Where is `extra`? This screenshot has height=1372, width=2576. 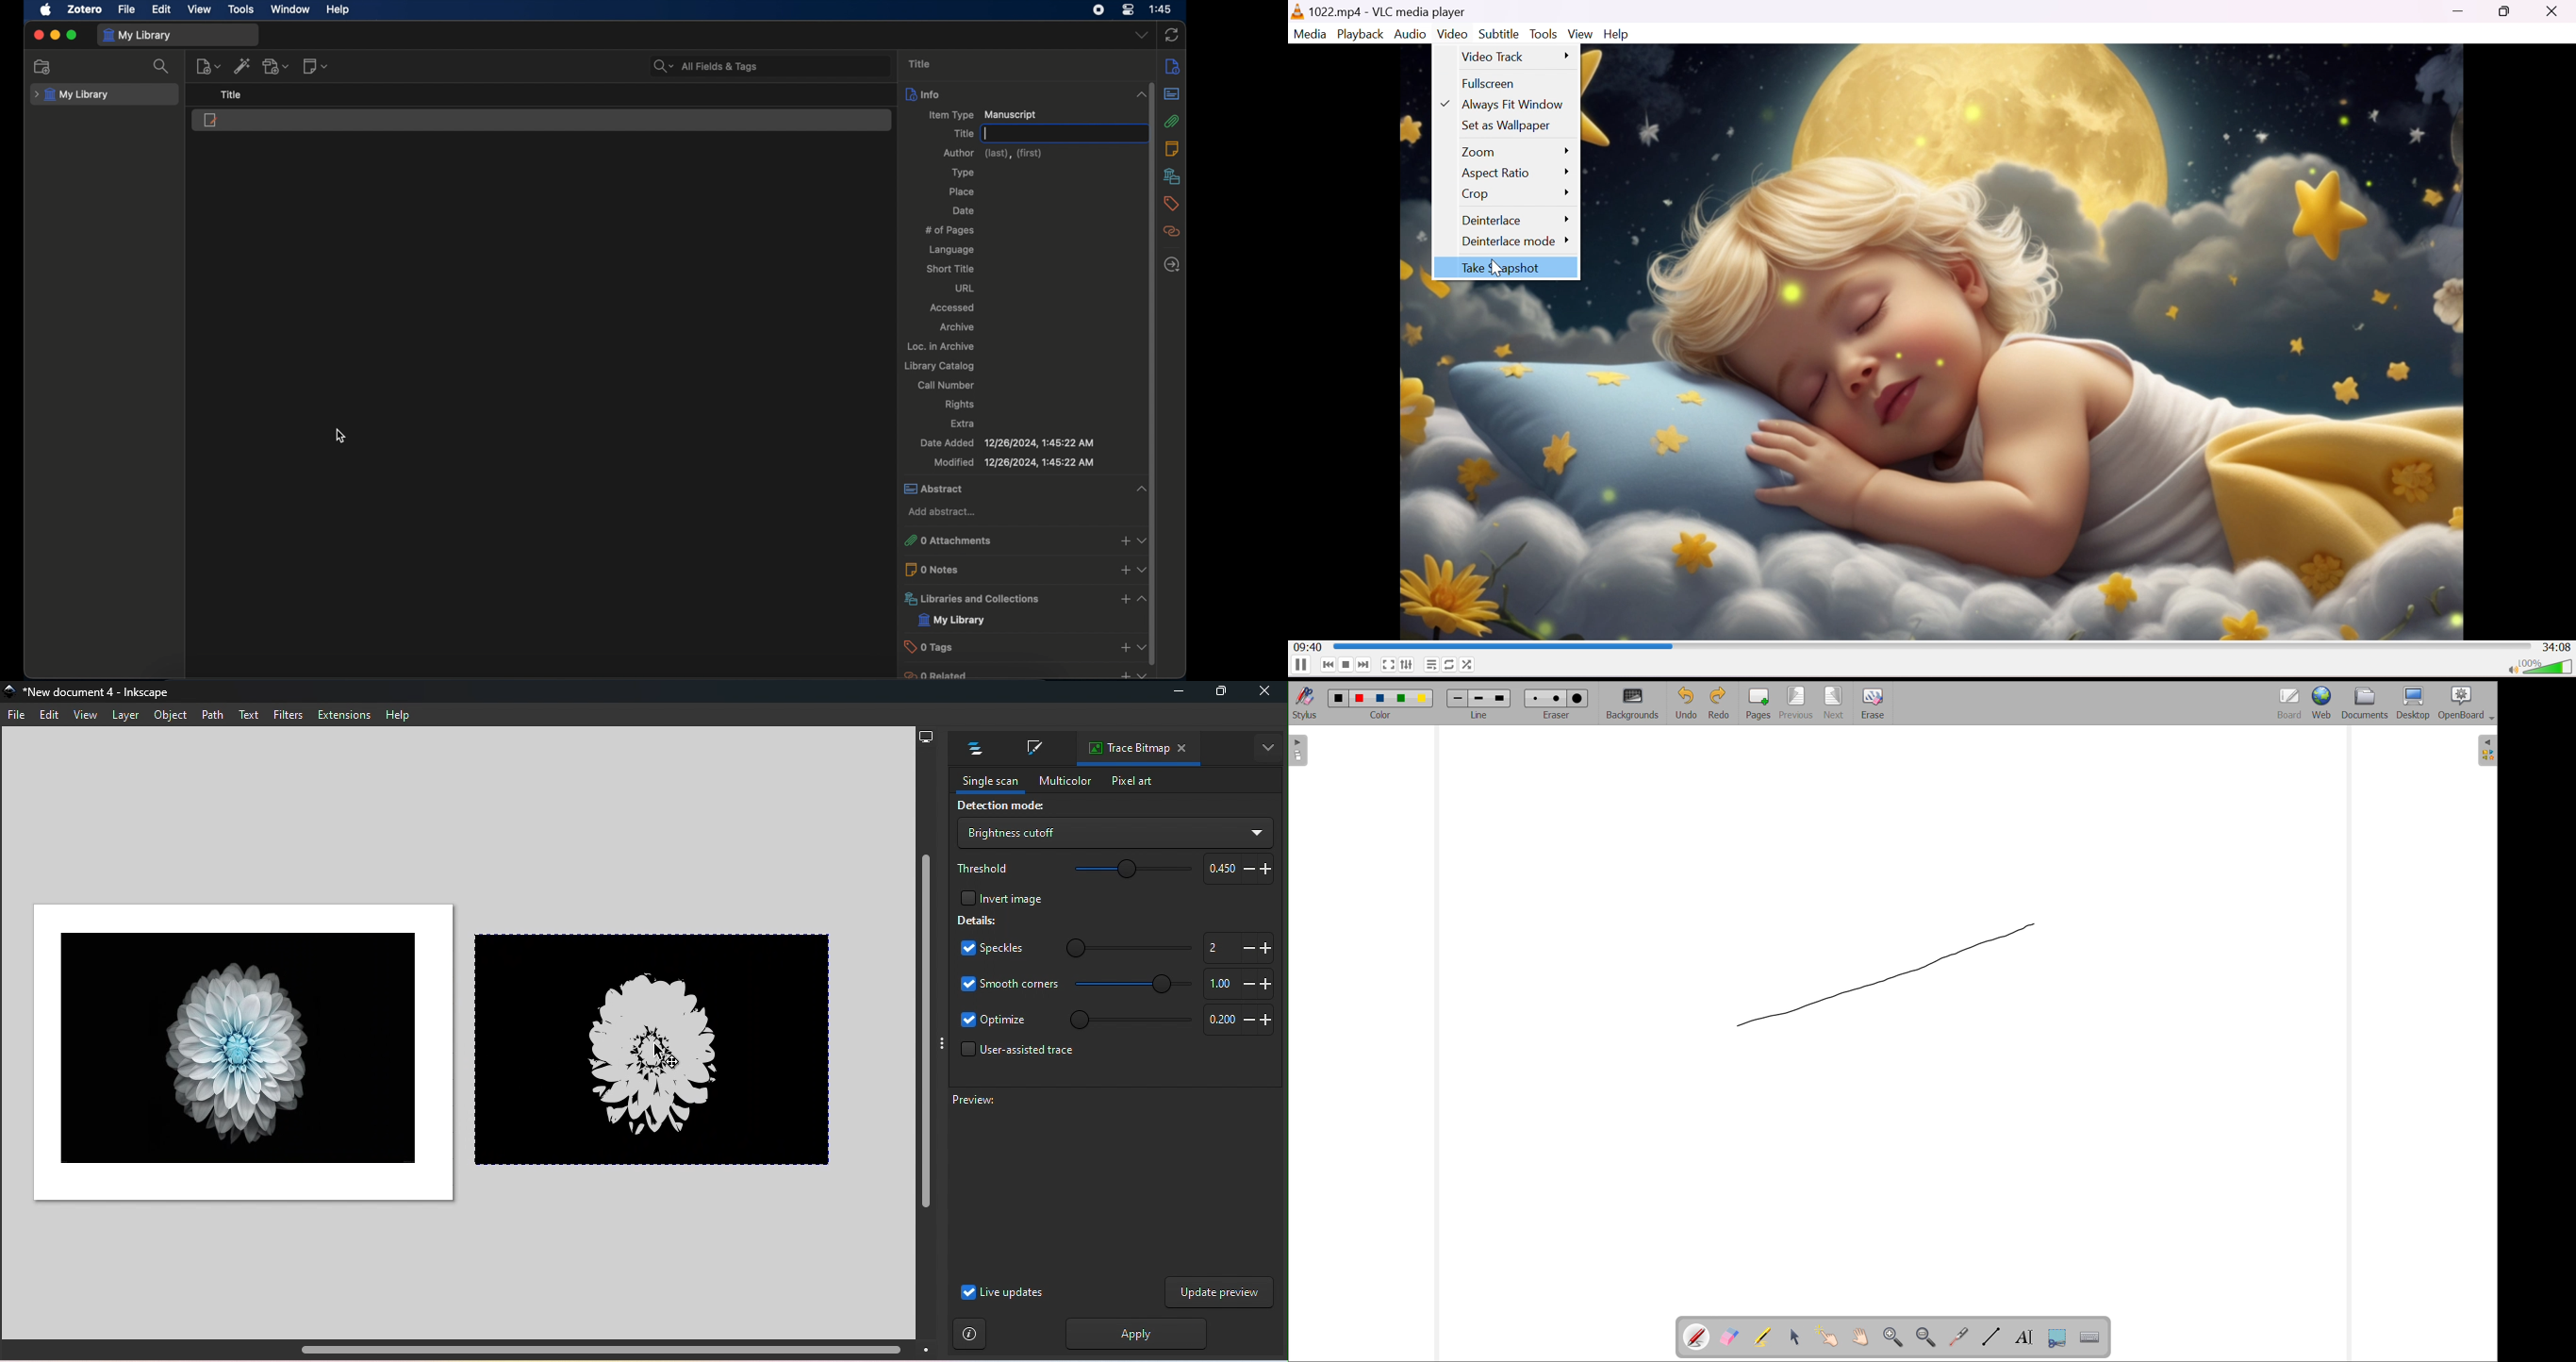 extra is located at coordinates (964, 423).